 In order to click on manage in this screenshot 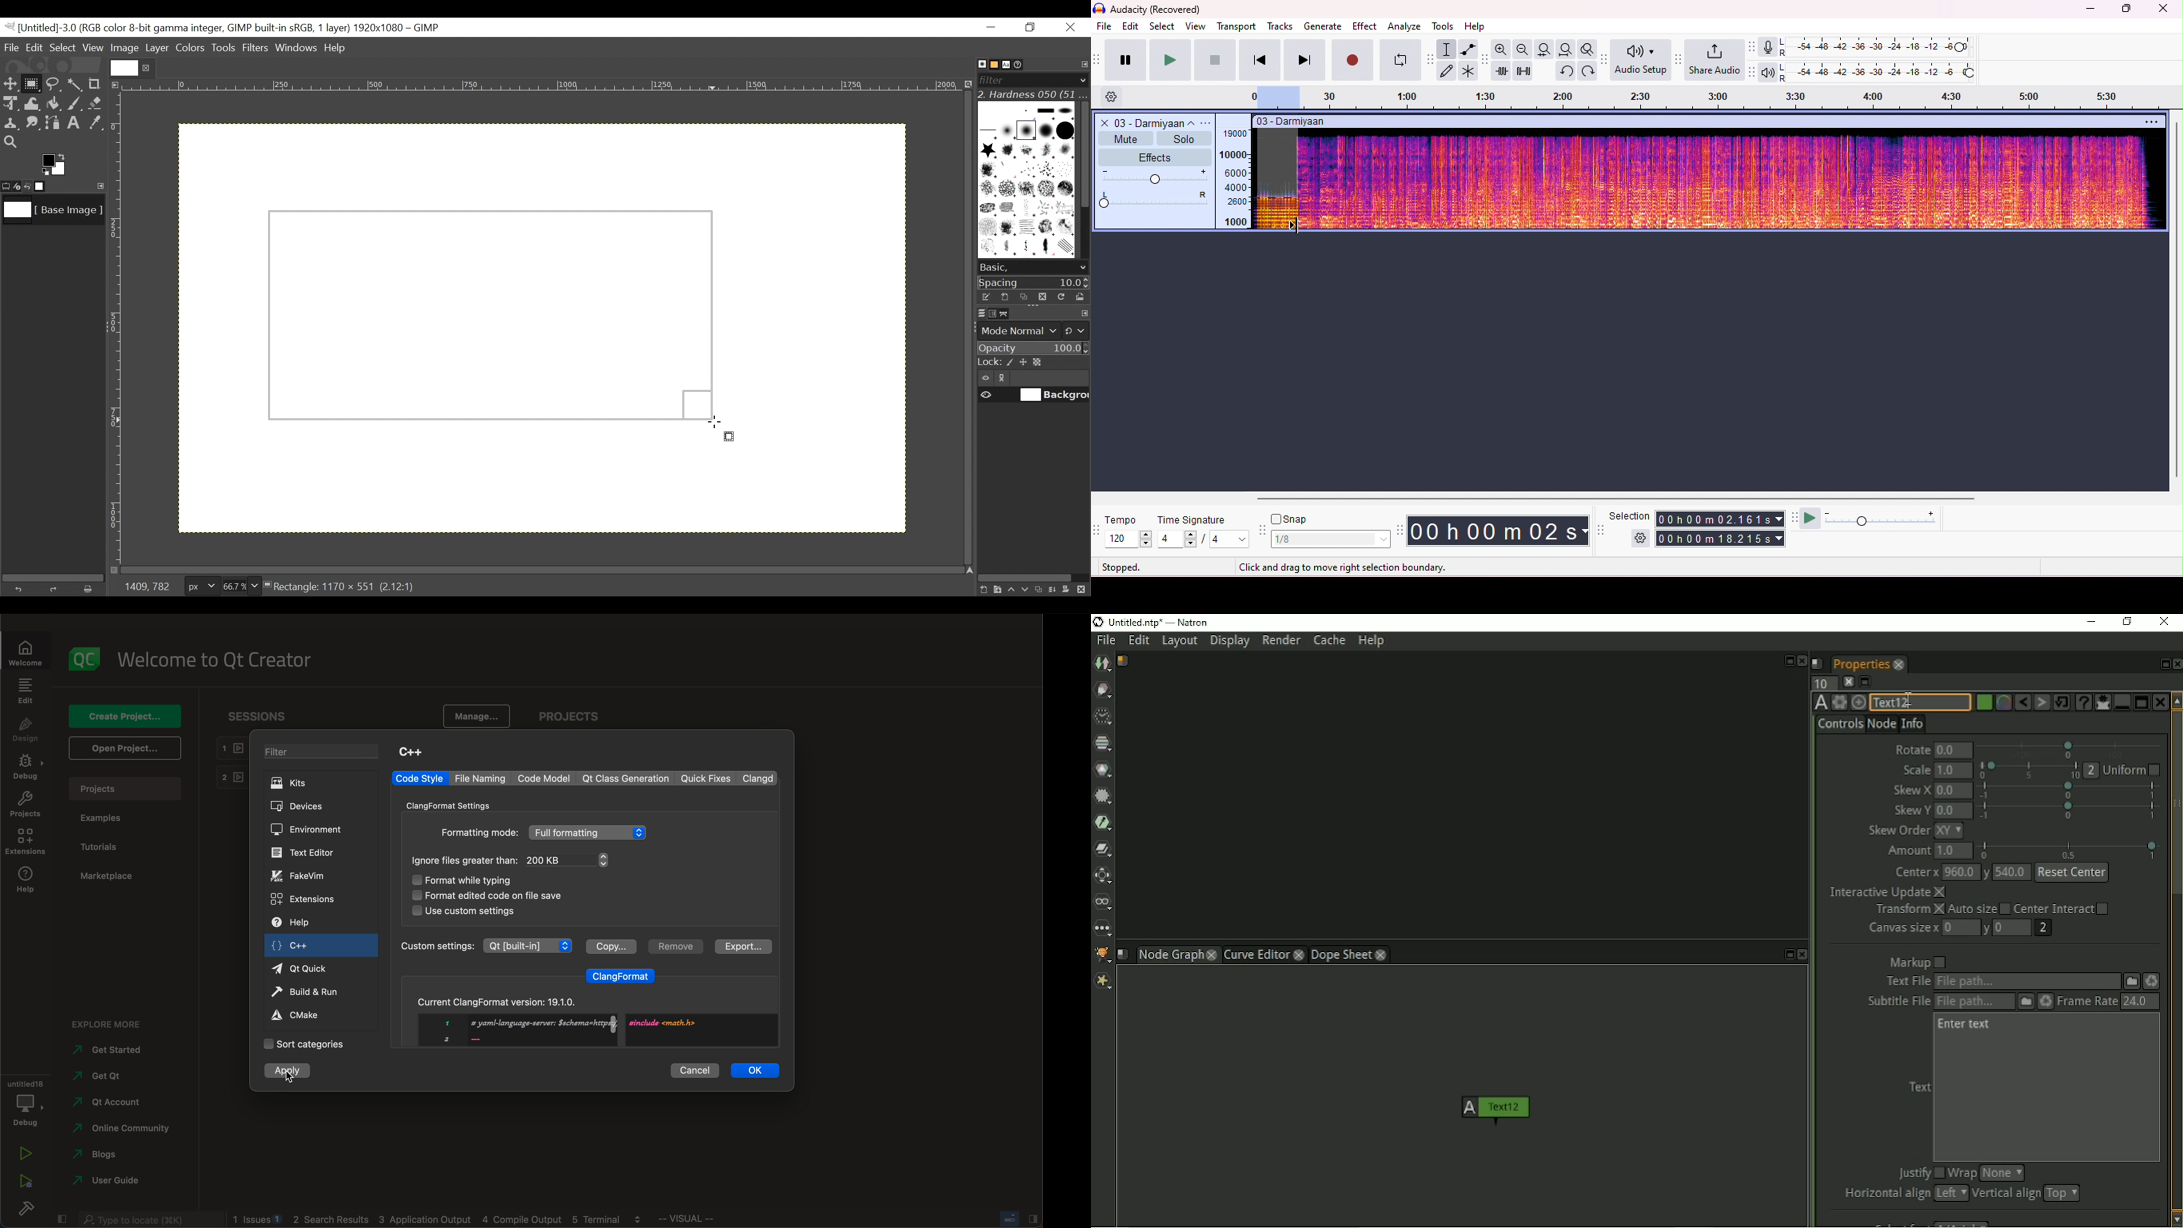, I will do `click(473, 717)`.